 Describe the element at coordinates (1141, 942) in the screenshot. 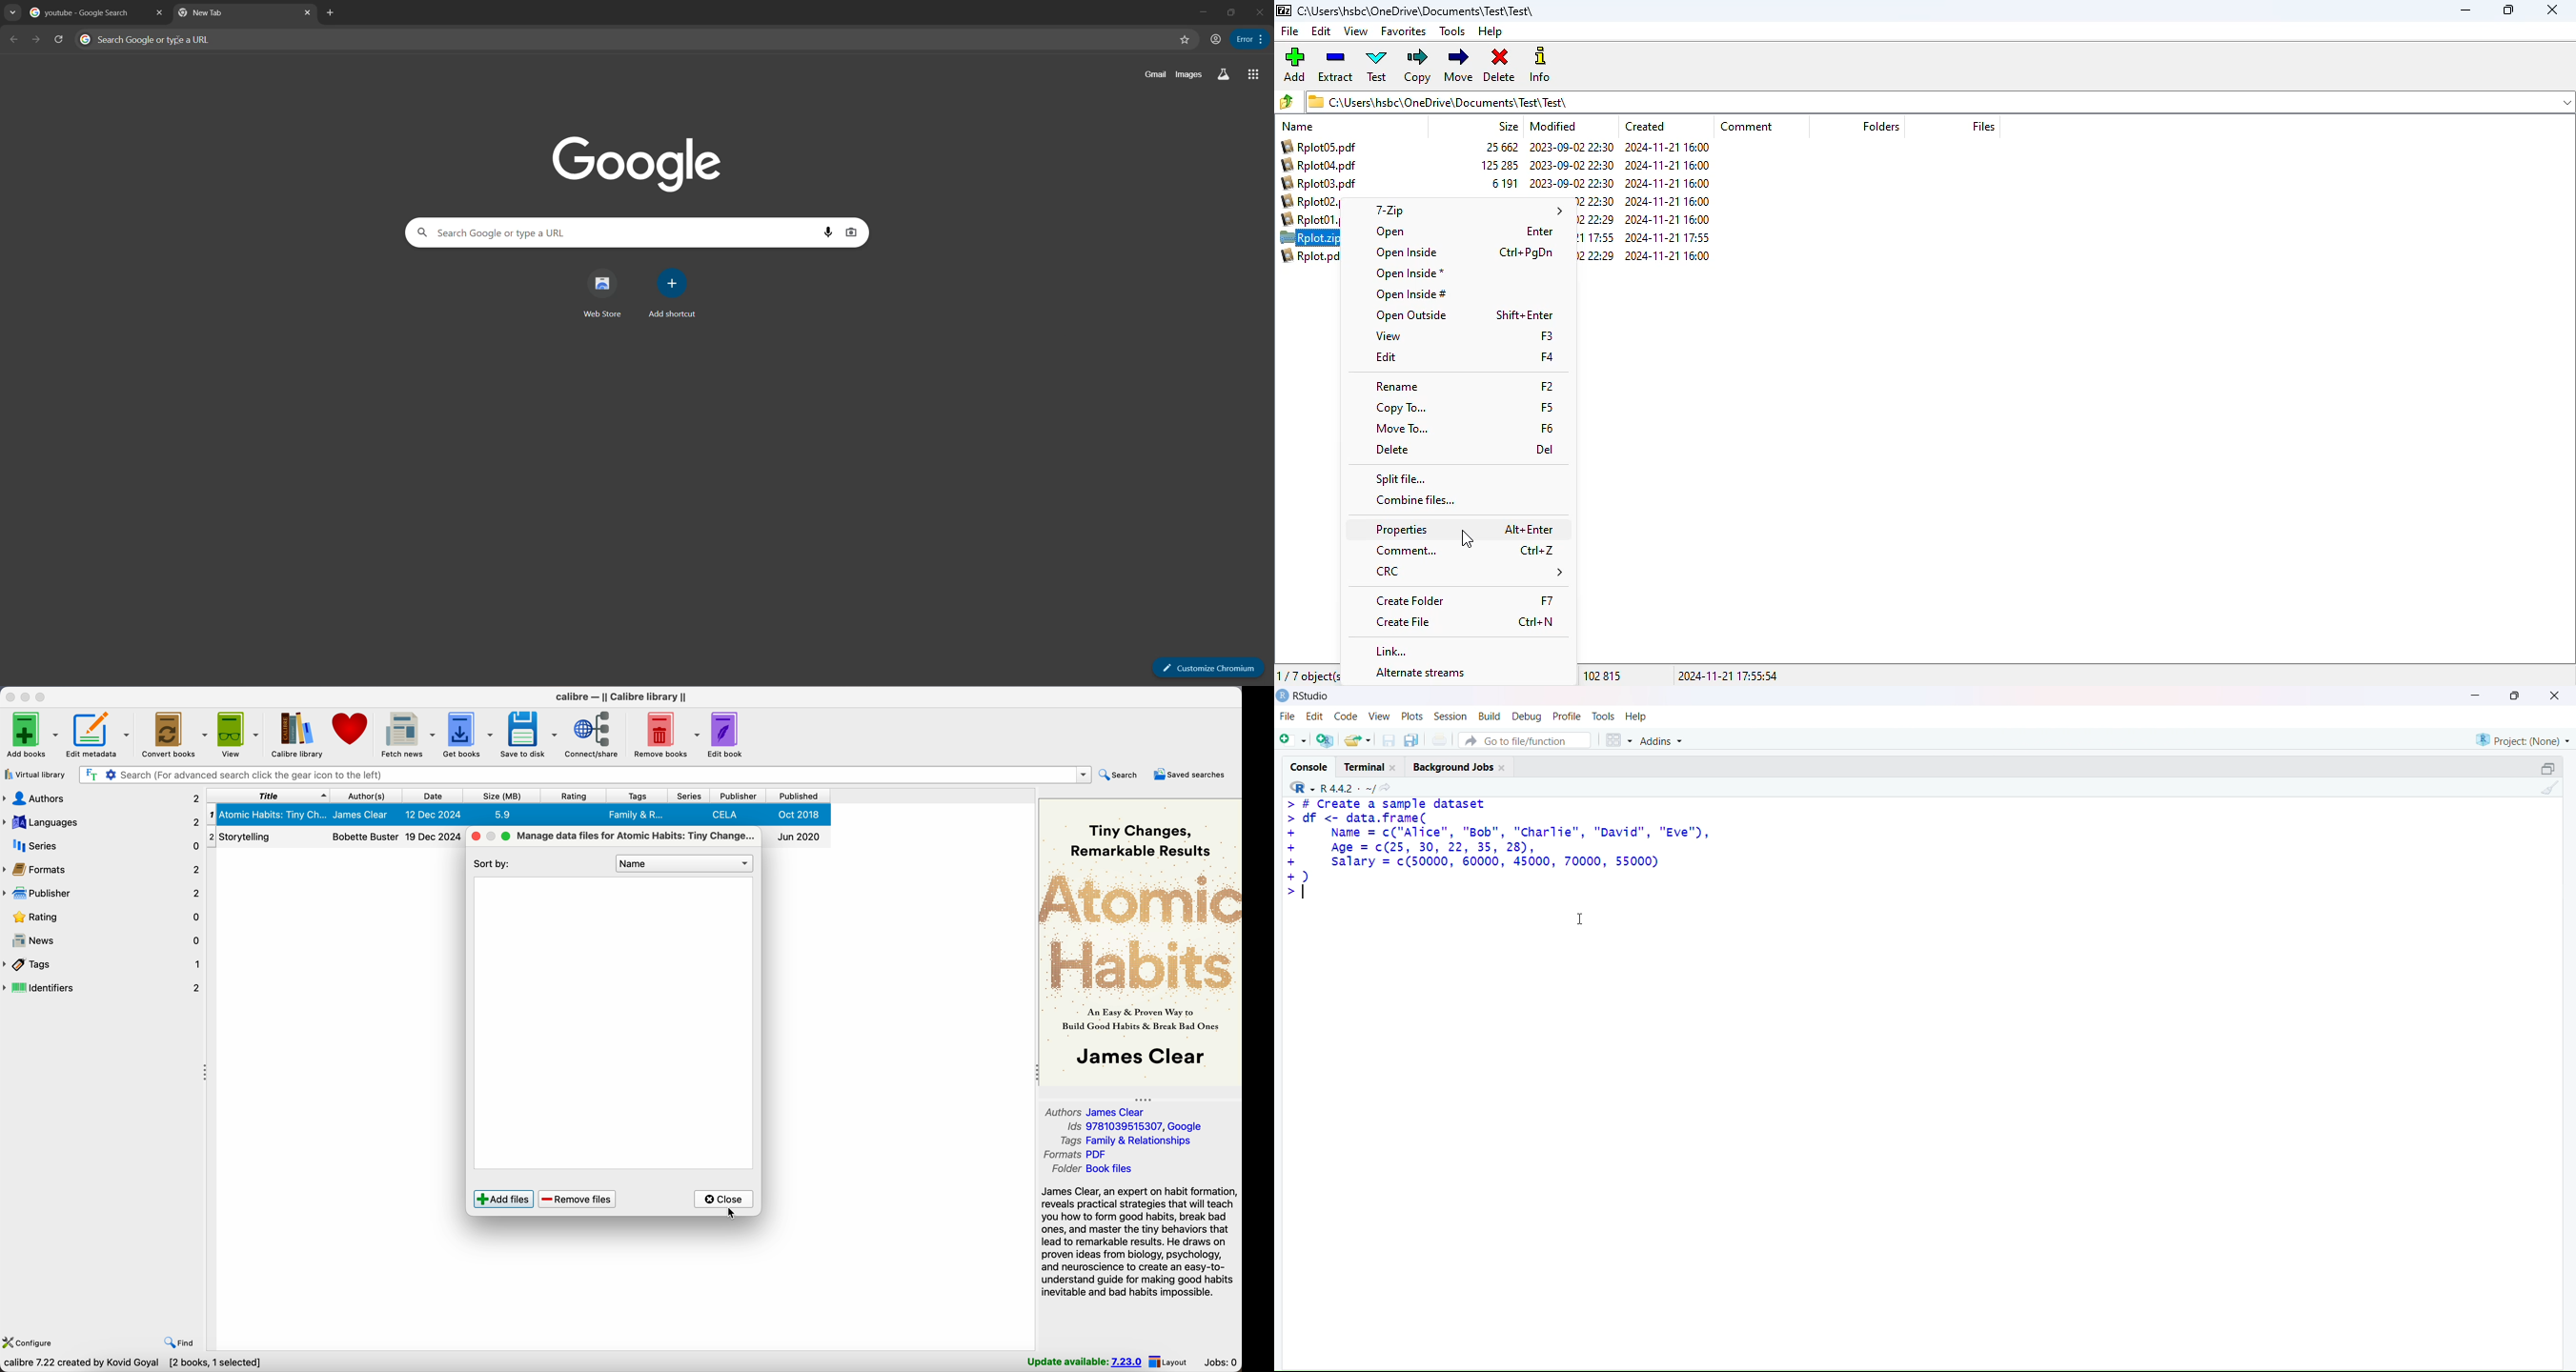

I see `book cover preview` at that location.